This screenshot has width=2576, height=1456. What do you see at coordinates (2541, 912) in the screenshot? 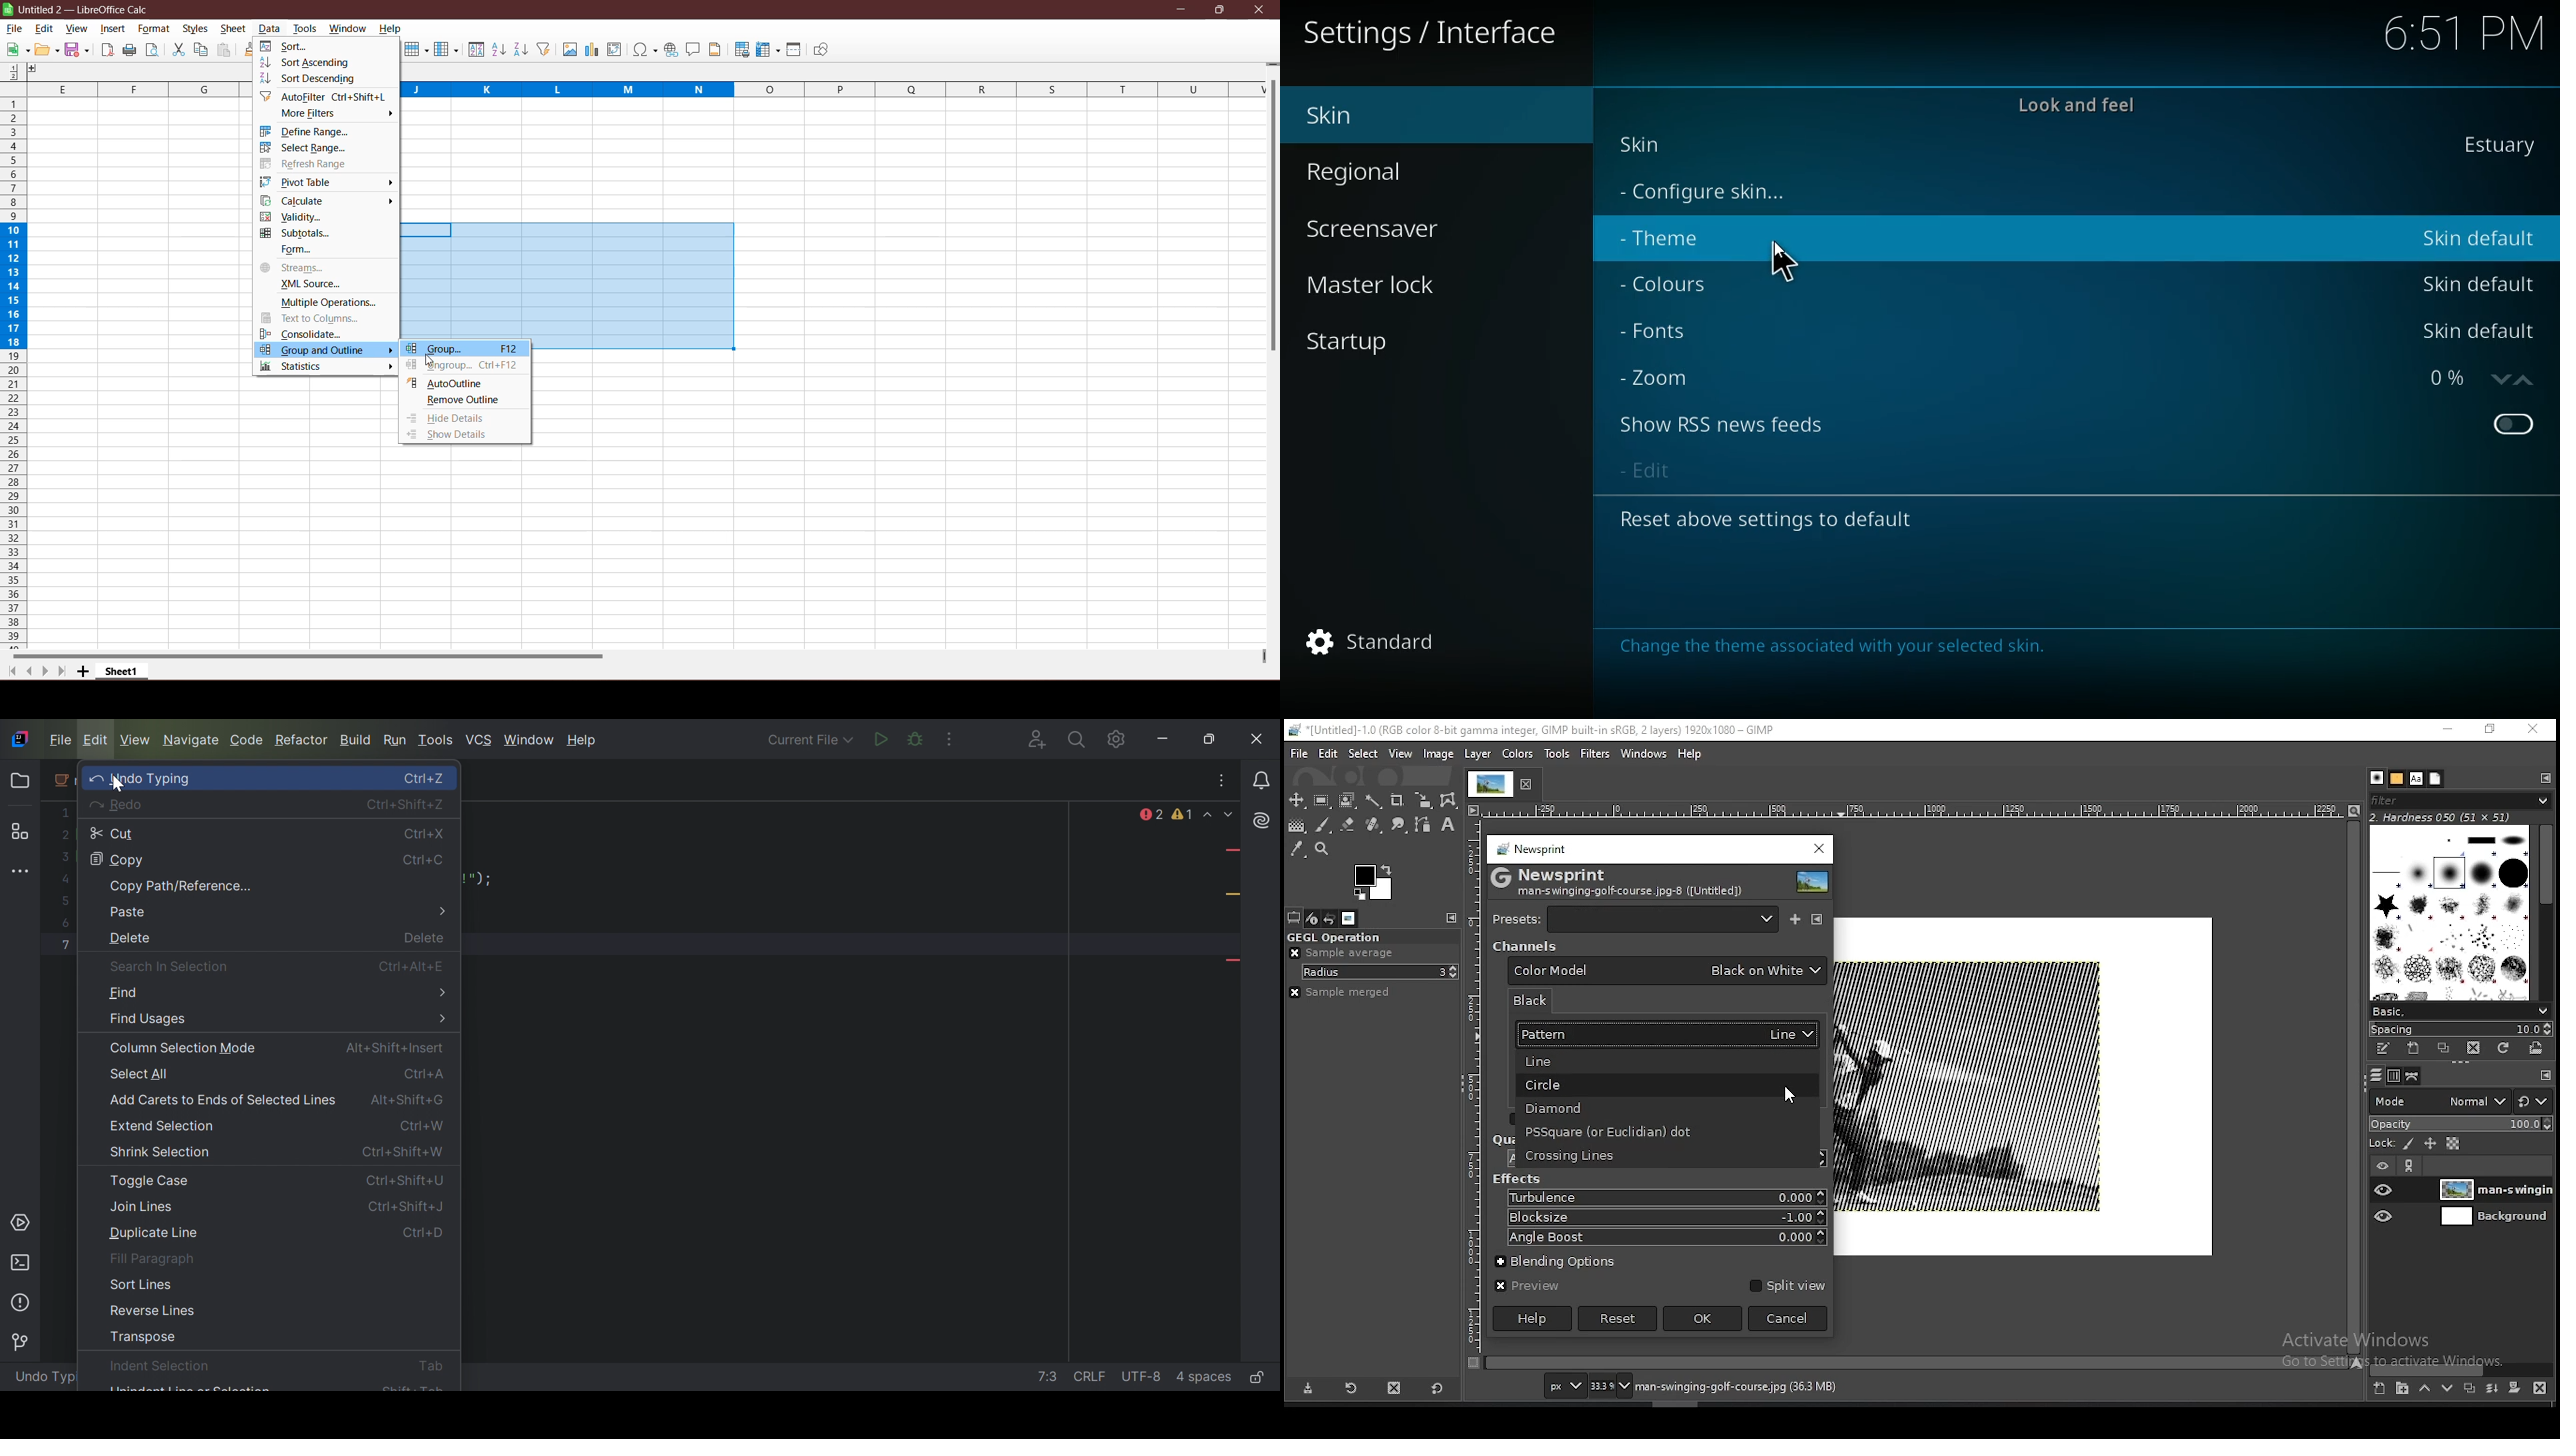
I see `scroll bar` at bounding box center [2541, 912].